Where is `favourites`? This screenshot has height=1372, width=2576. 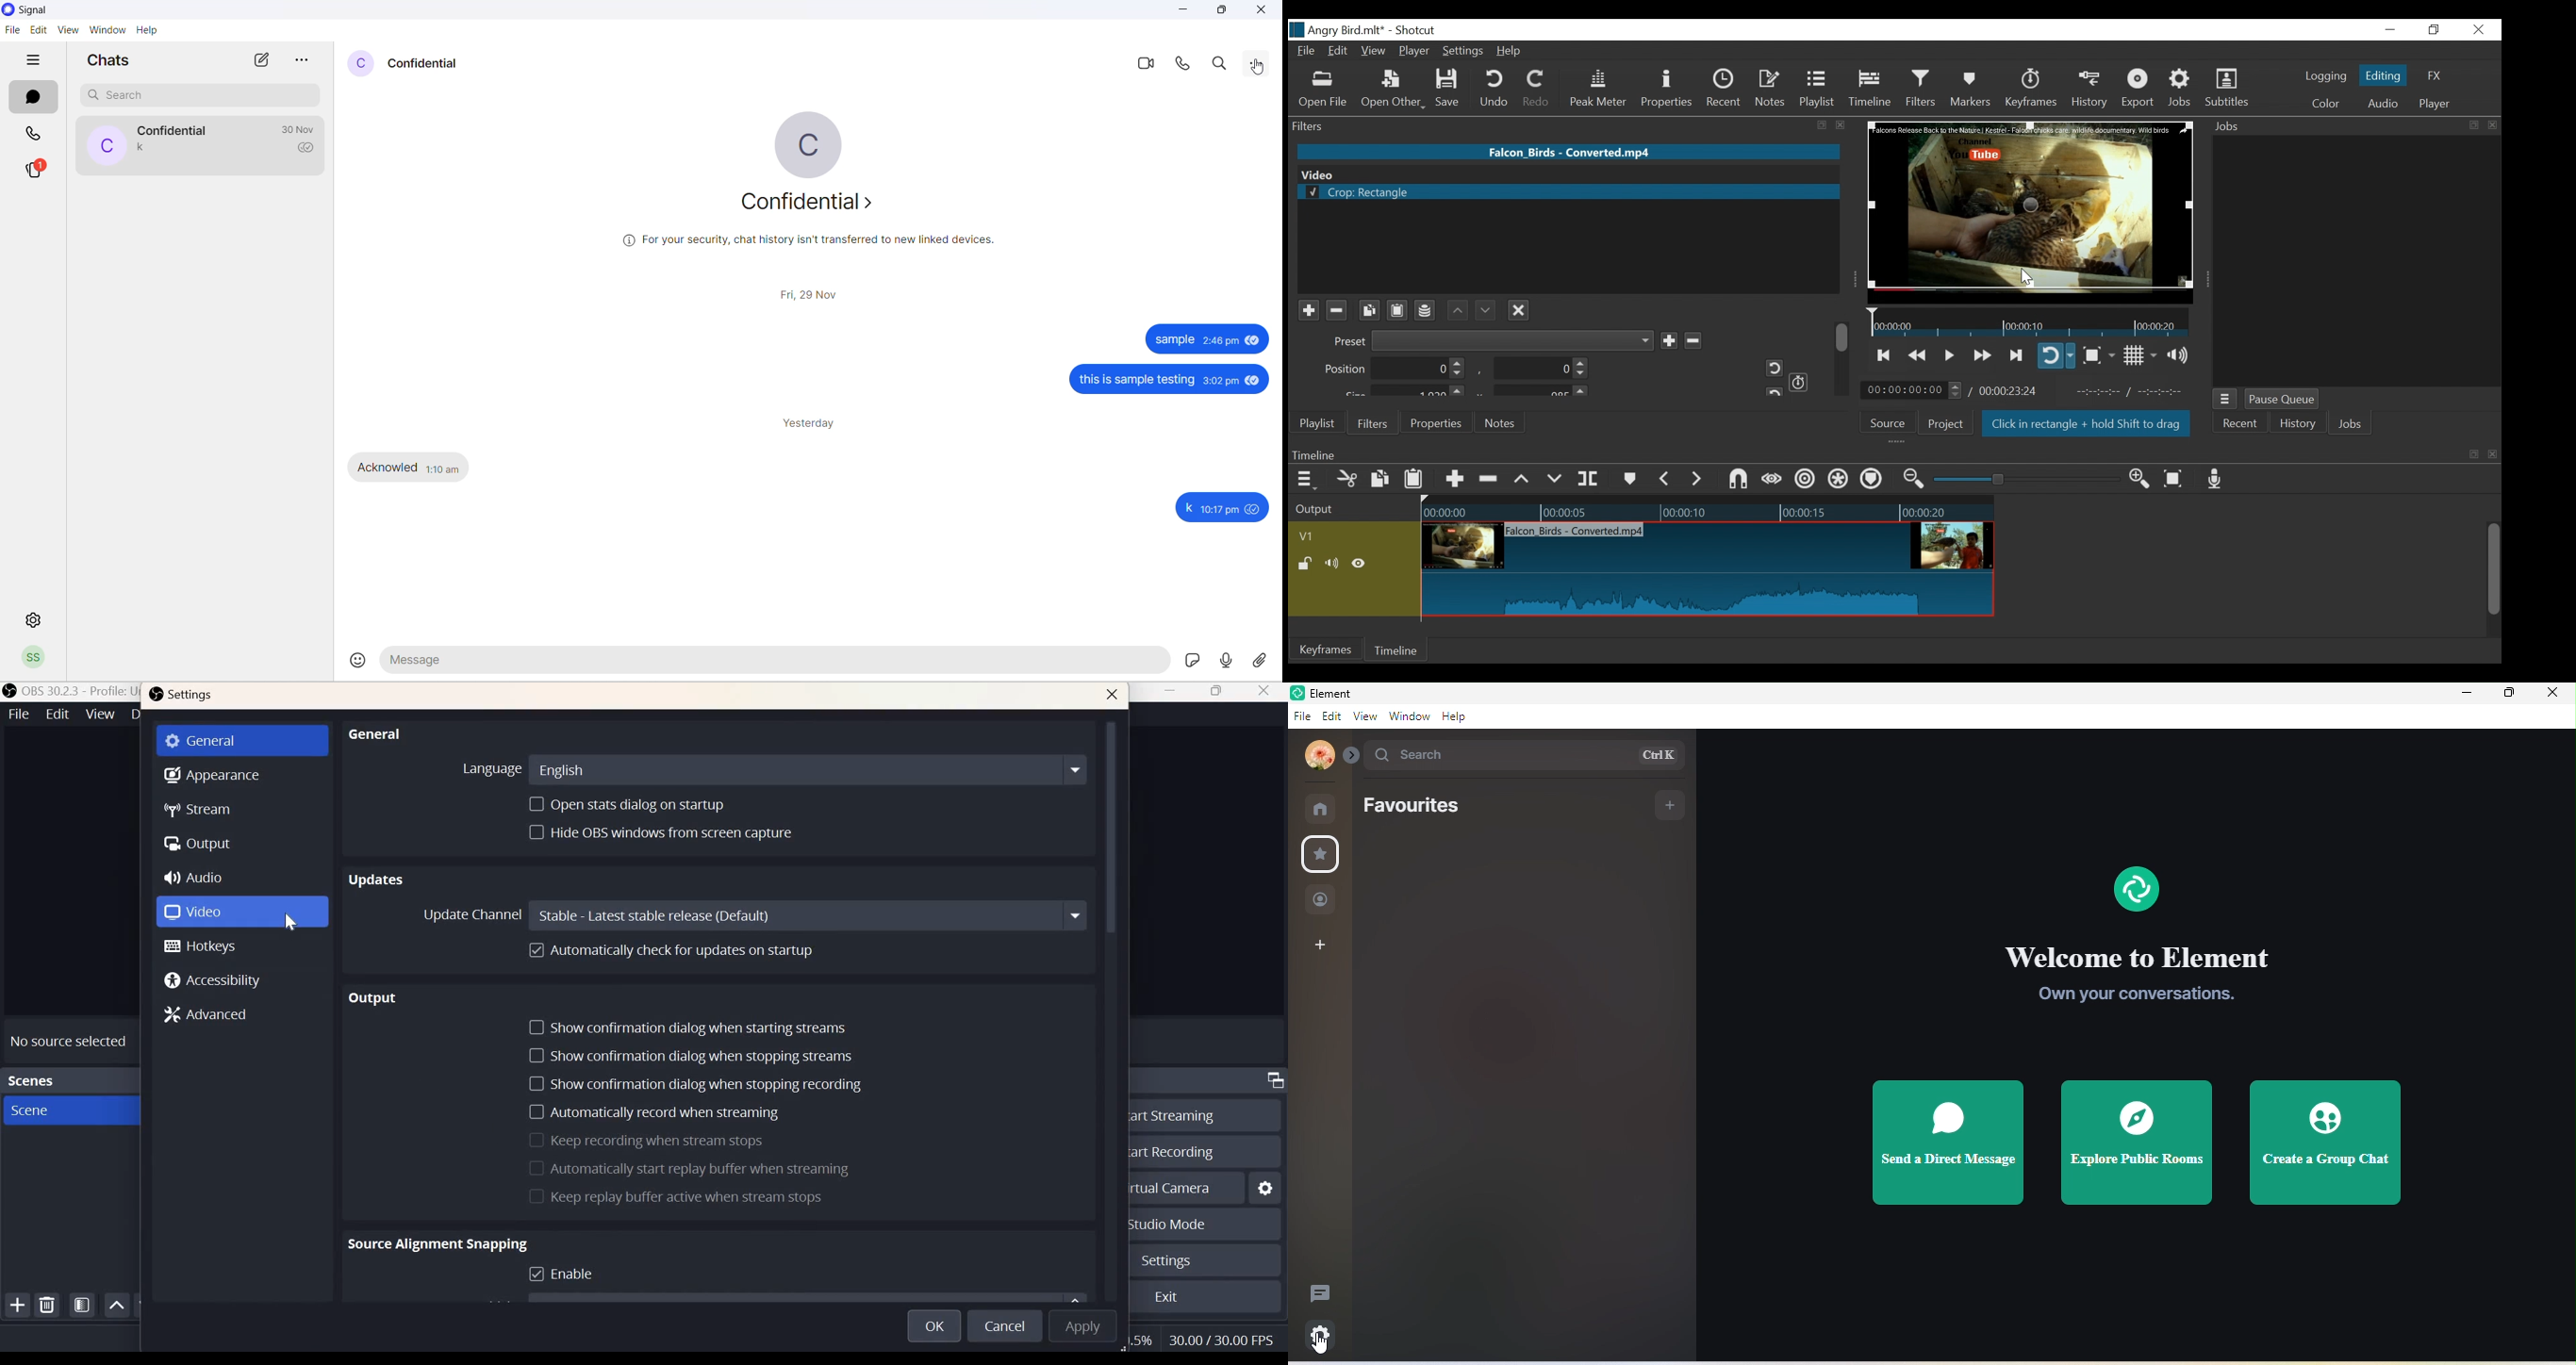 favourites is located at coordinates (1320, 857).